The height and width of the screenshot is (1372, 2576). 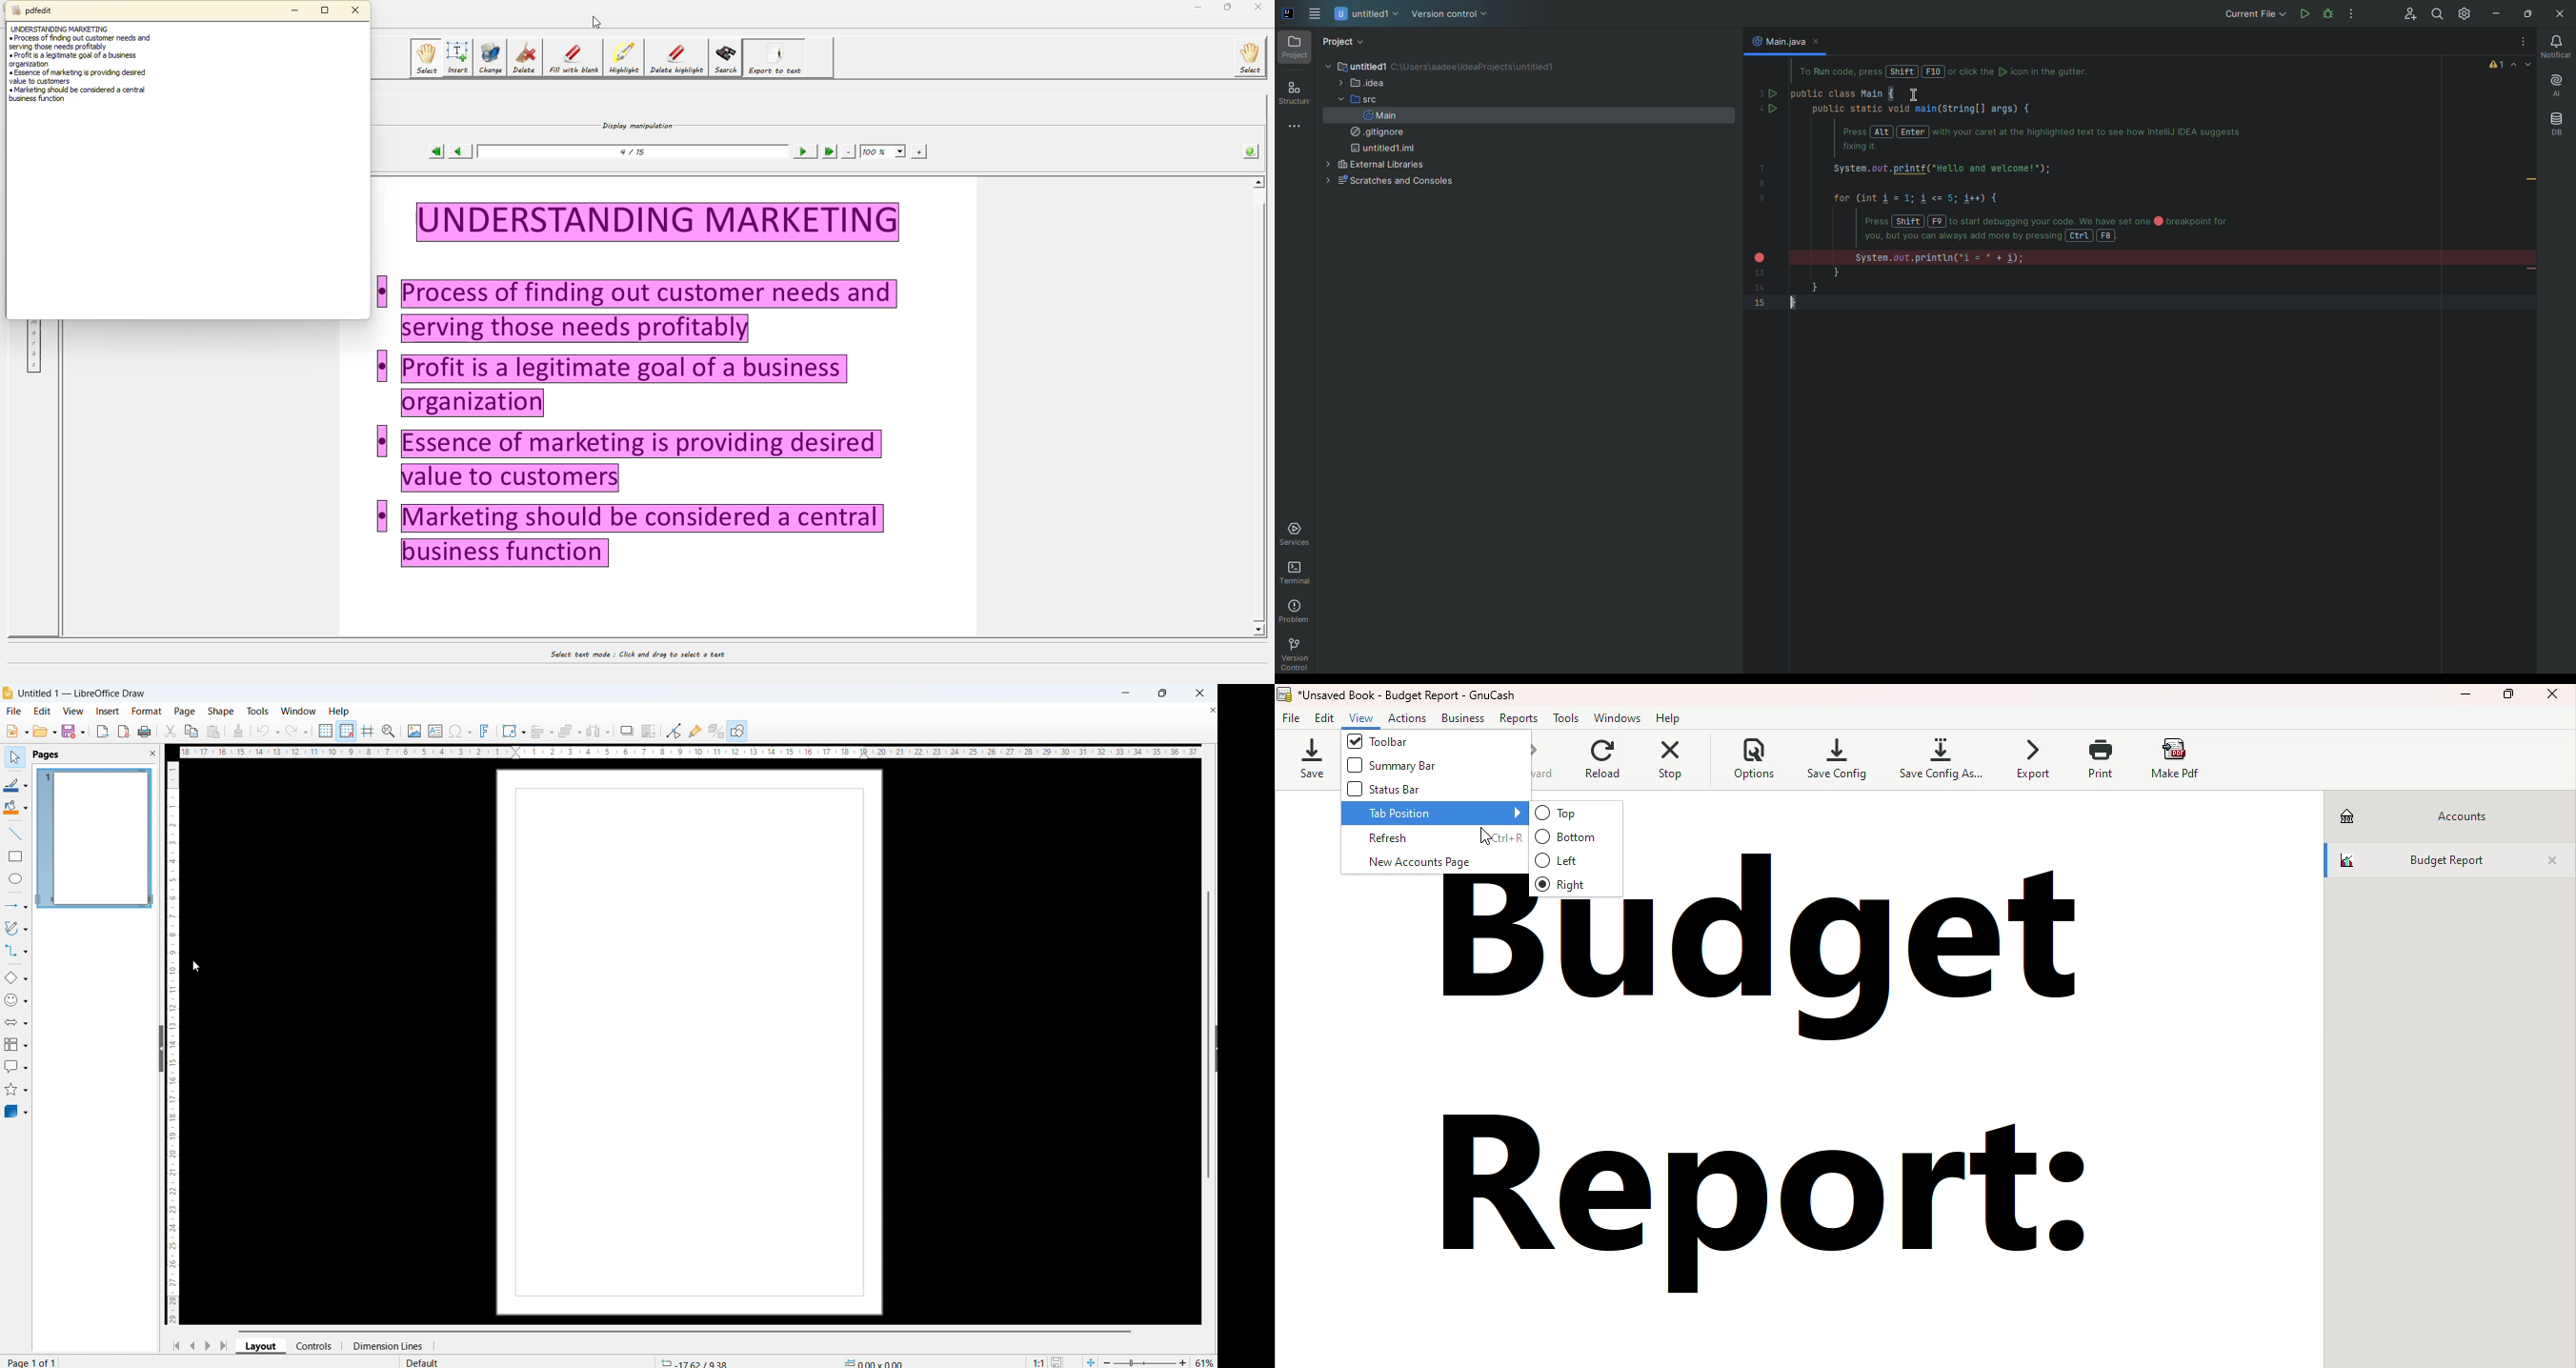 I want to click on Actions, so click(x=1406, y=720).